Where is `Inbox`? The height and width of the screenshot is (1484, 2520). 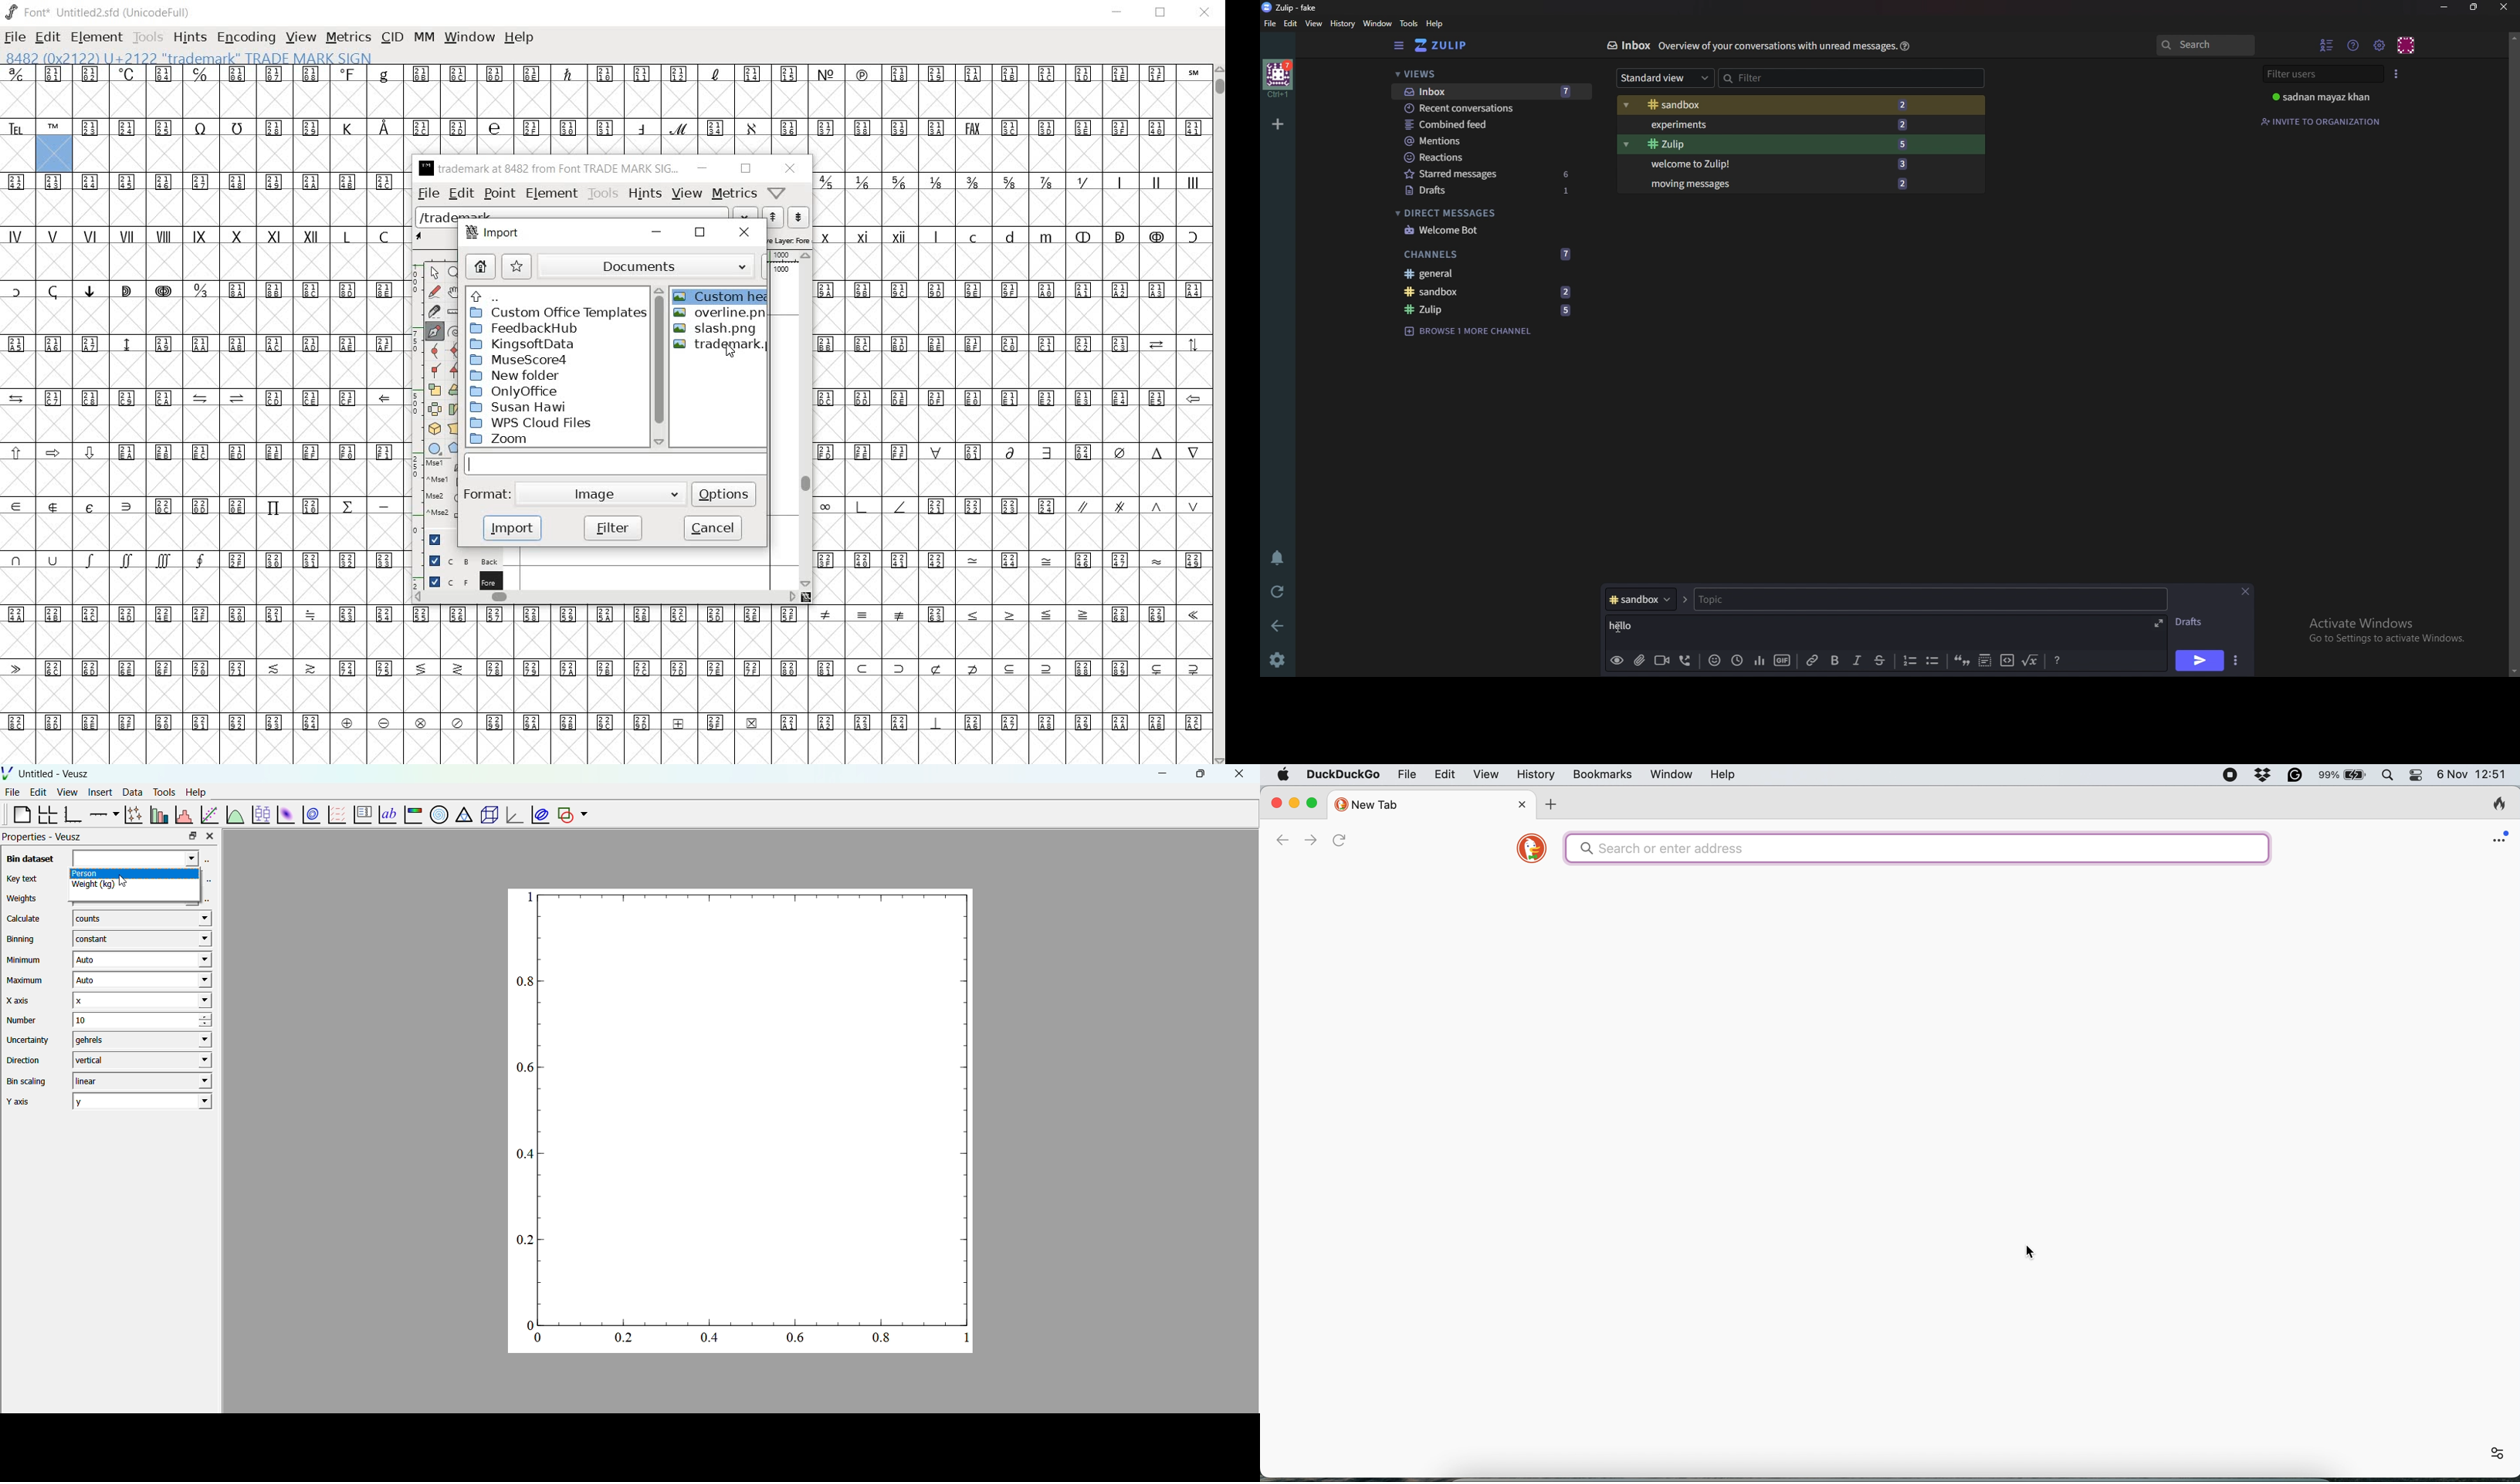 Inbox is located at coordinates (1629, 46).